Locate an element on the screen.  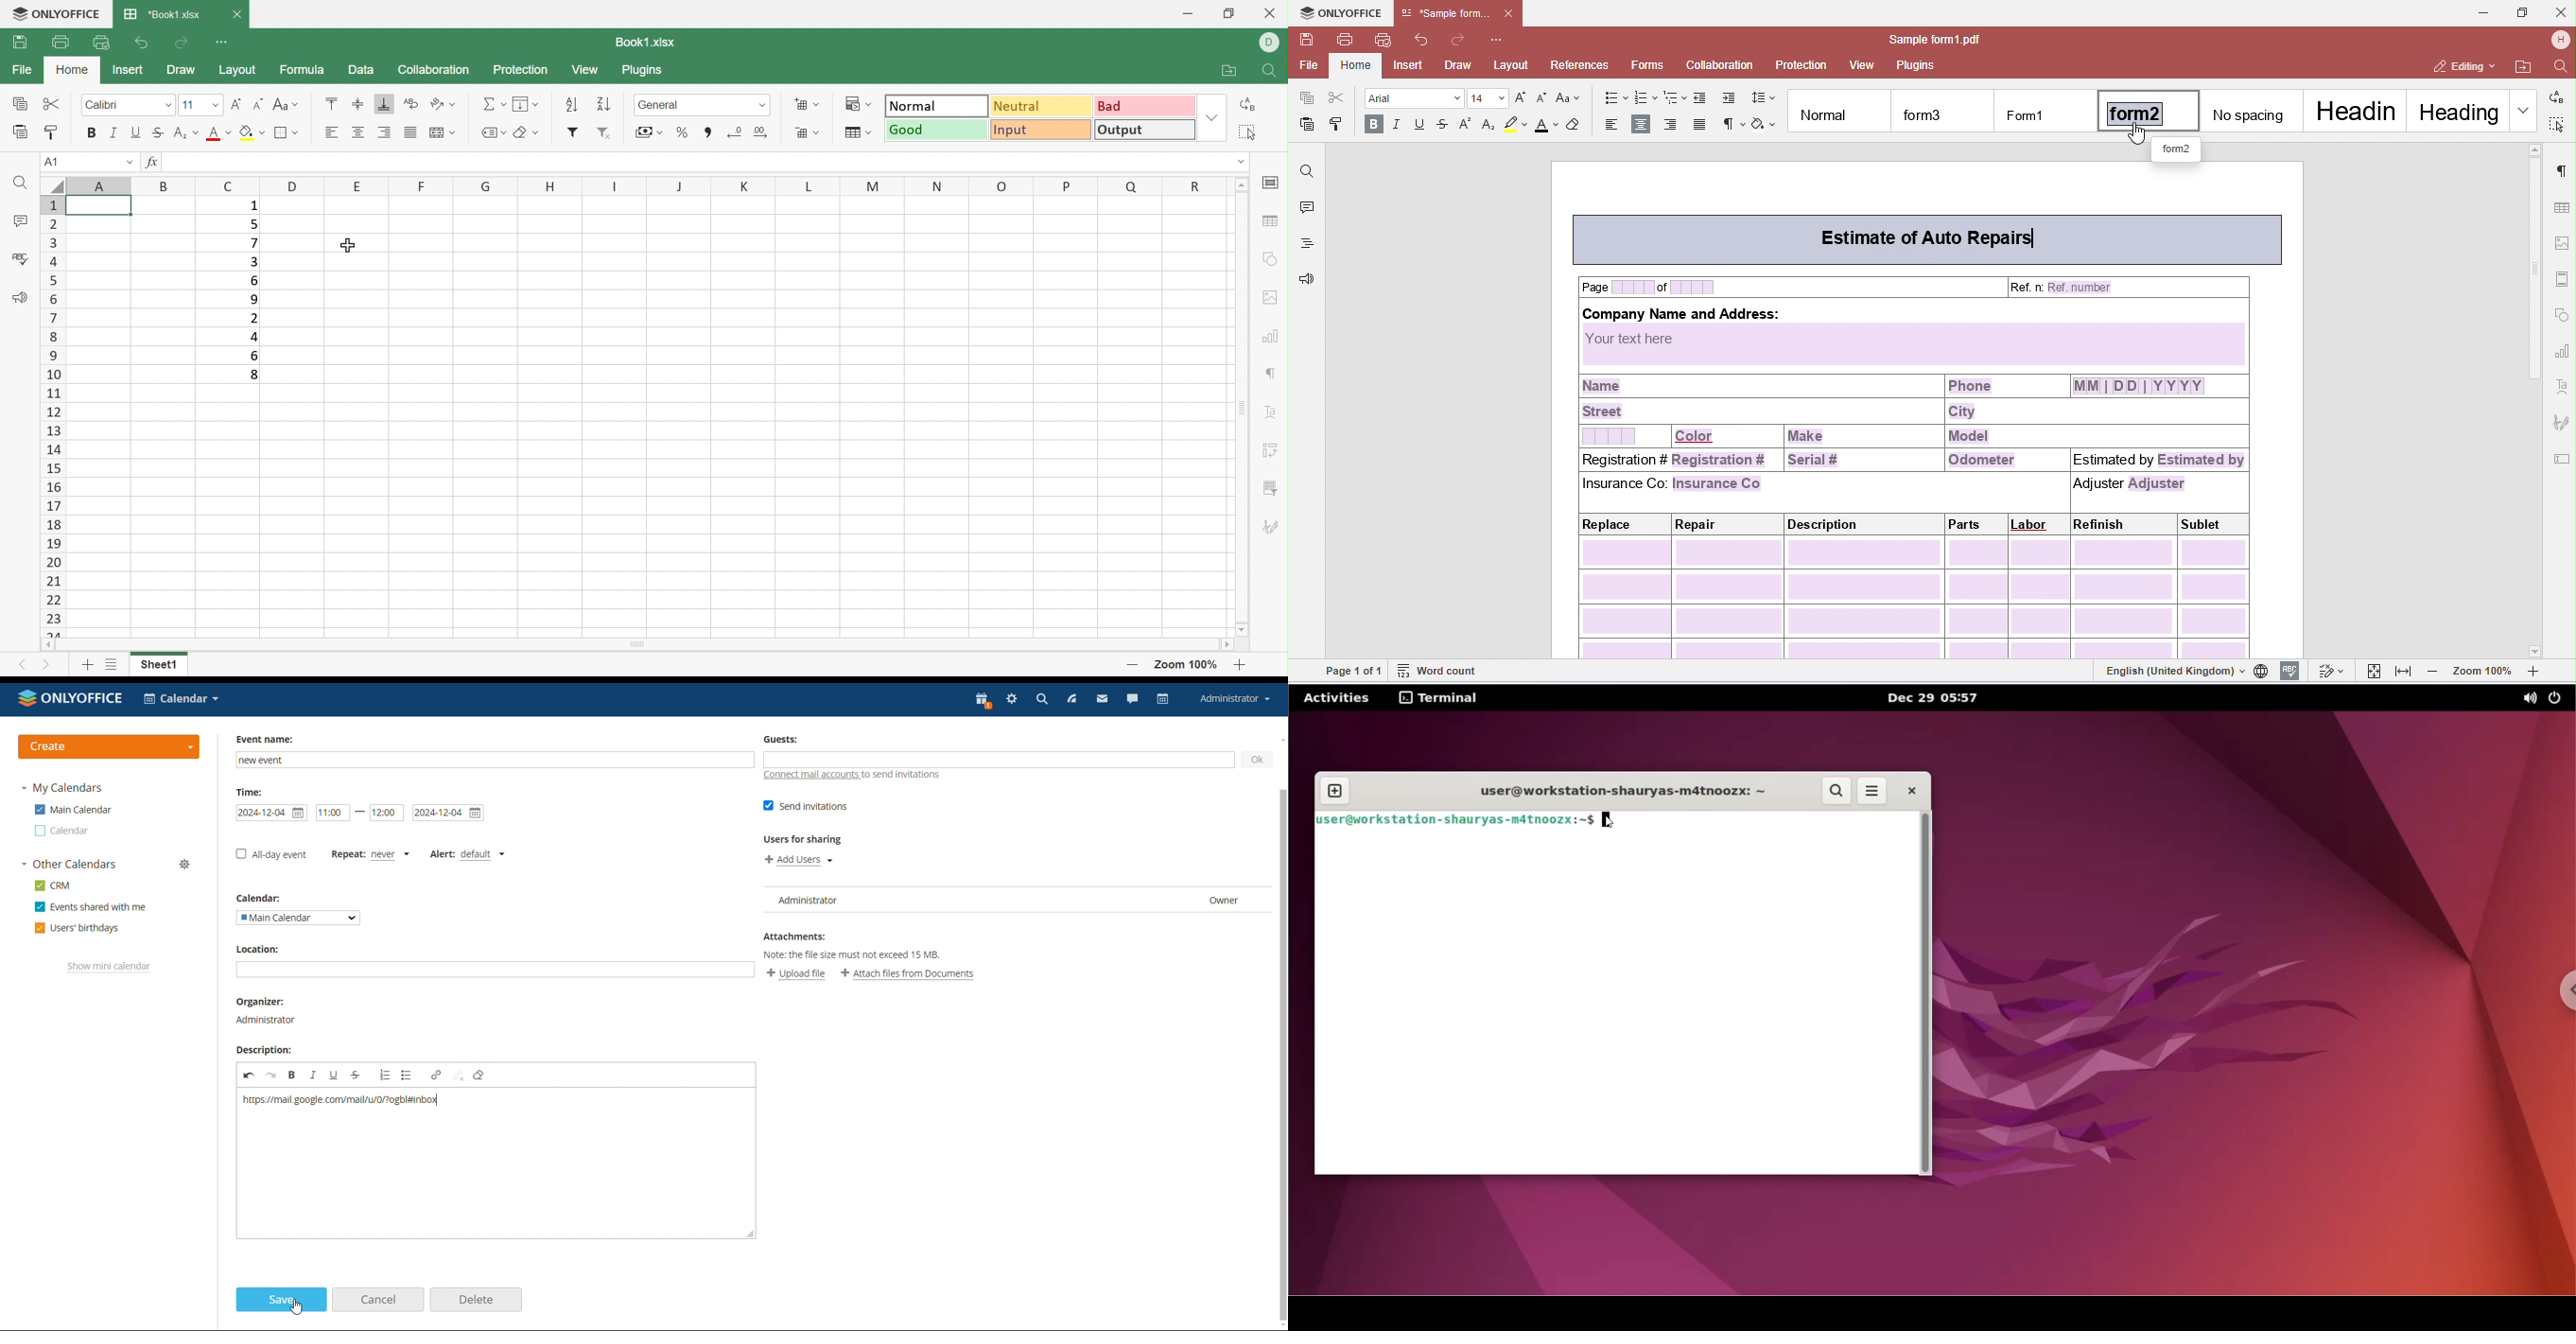
1 is located at coordinates (252, 207).